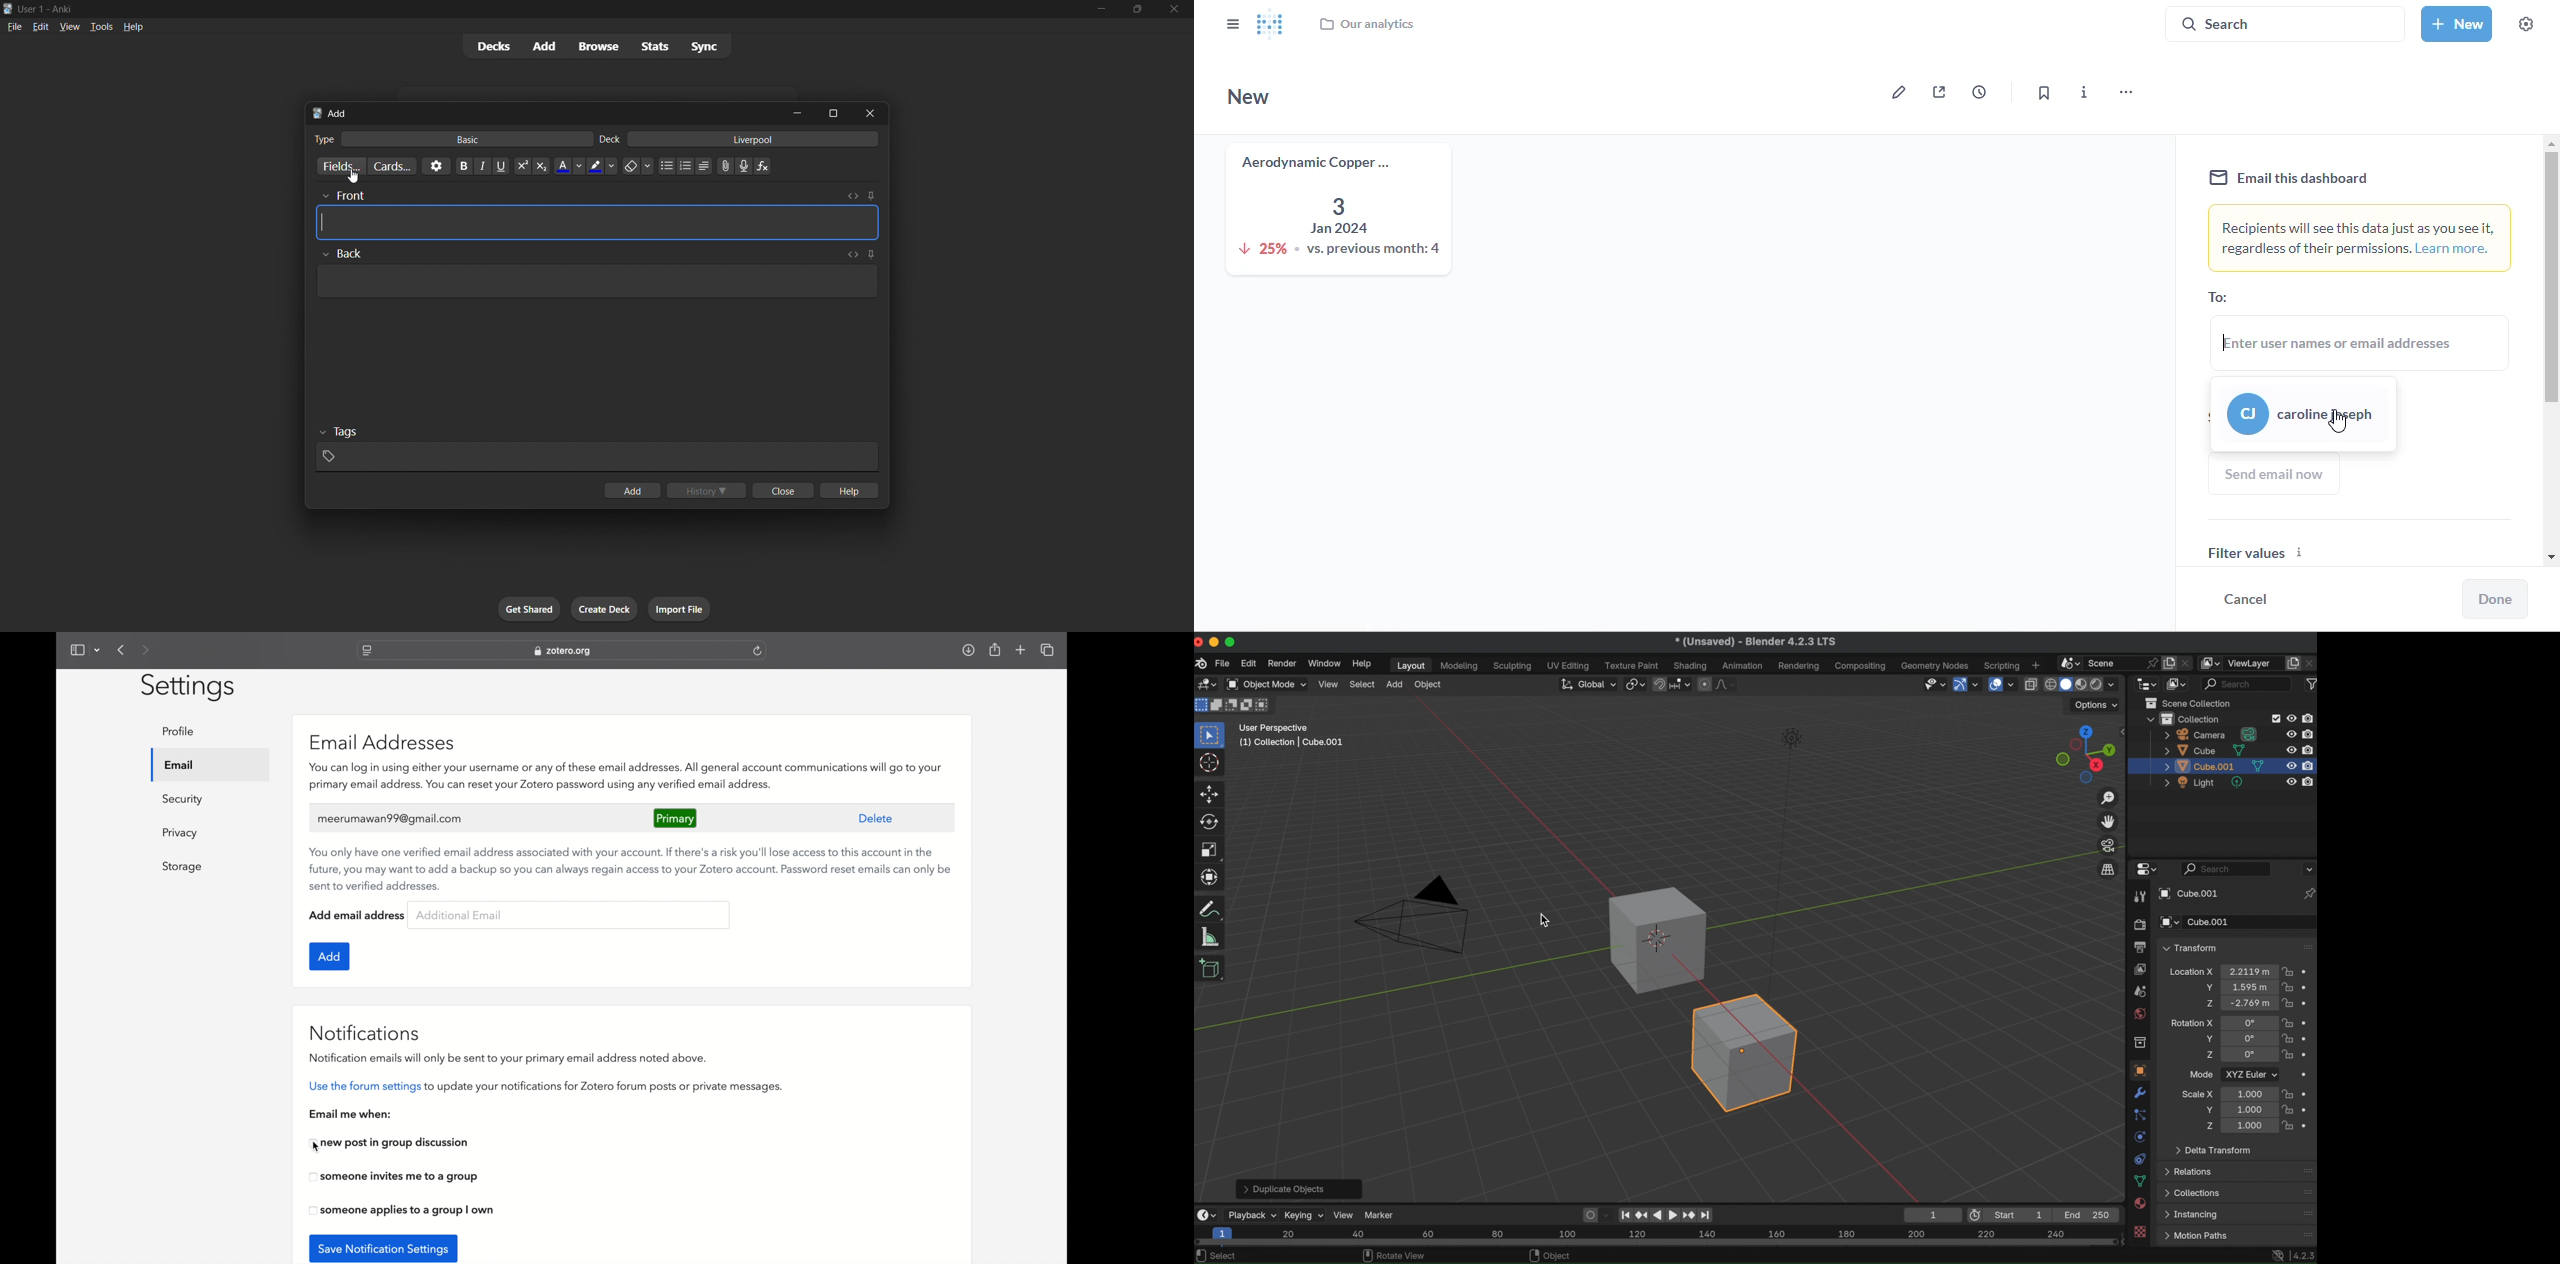 This screenshot has width=2576, height=1288. Describe the element at coordinates (2309, 781) in the screenshot. I see `disable in render` at that location.